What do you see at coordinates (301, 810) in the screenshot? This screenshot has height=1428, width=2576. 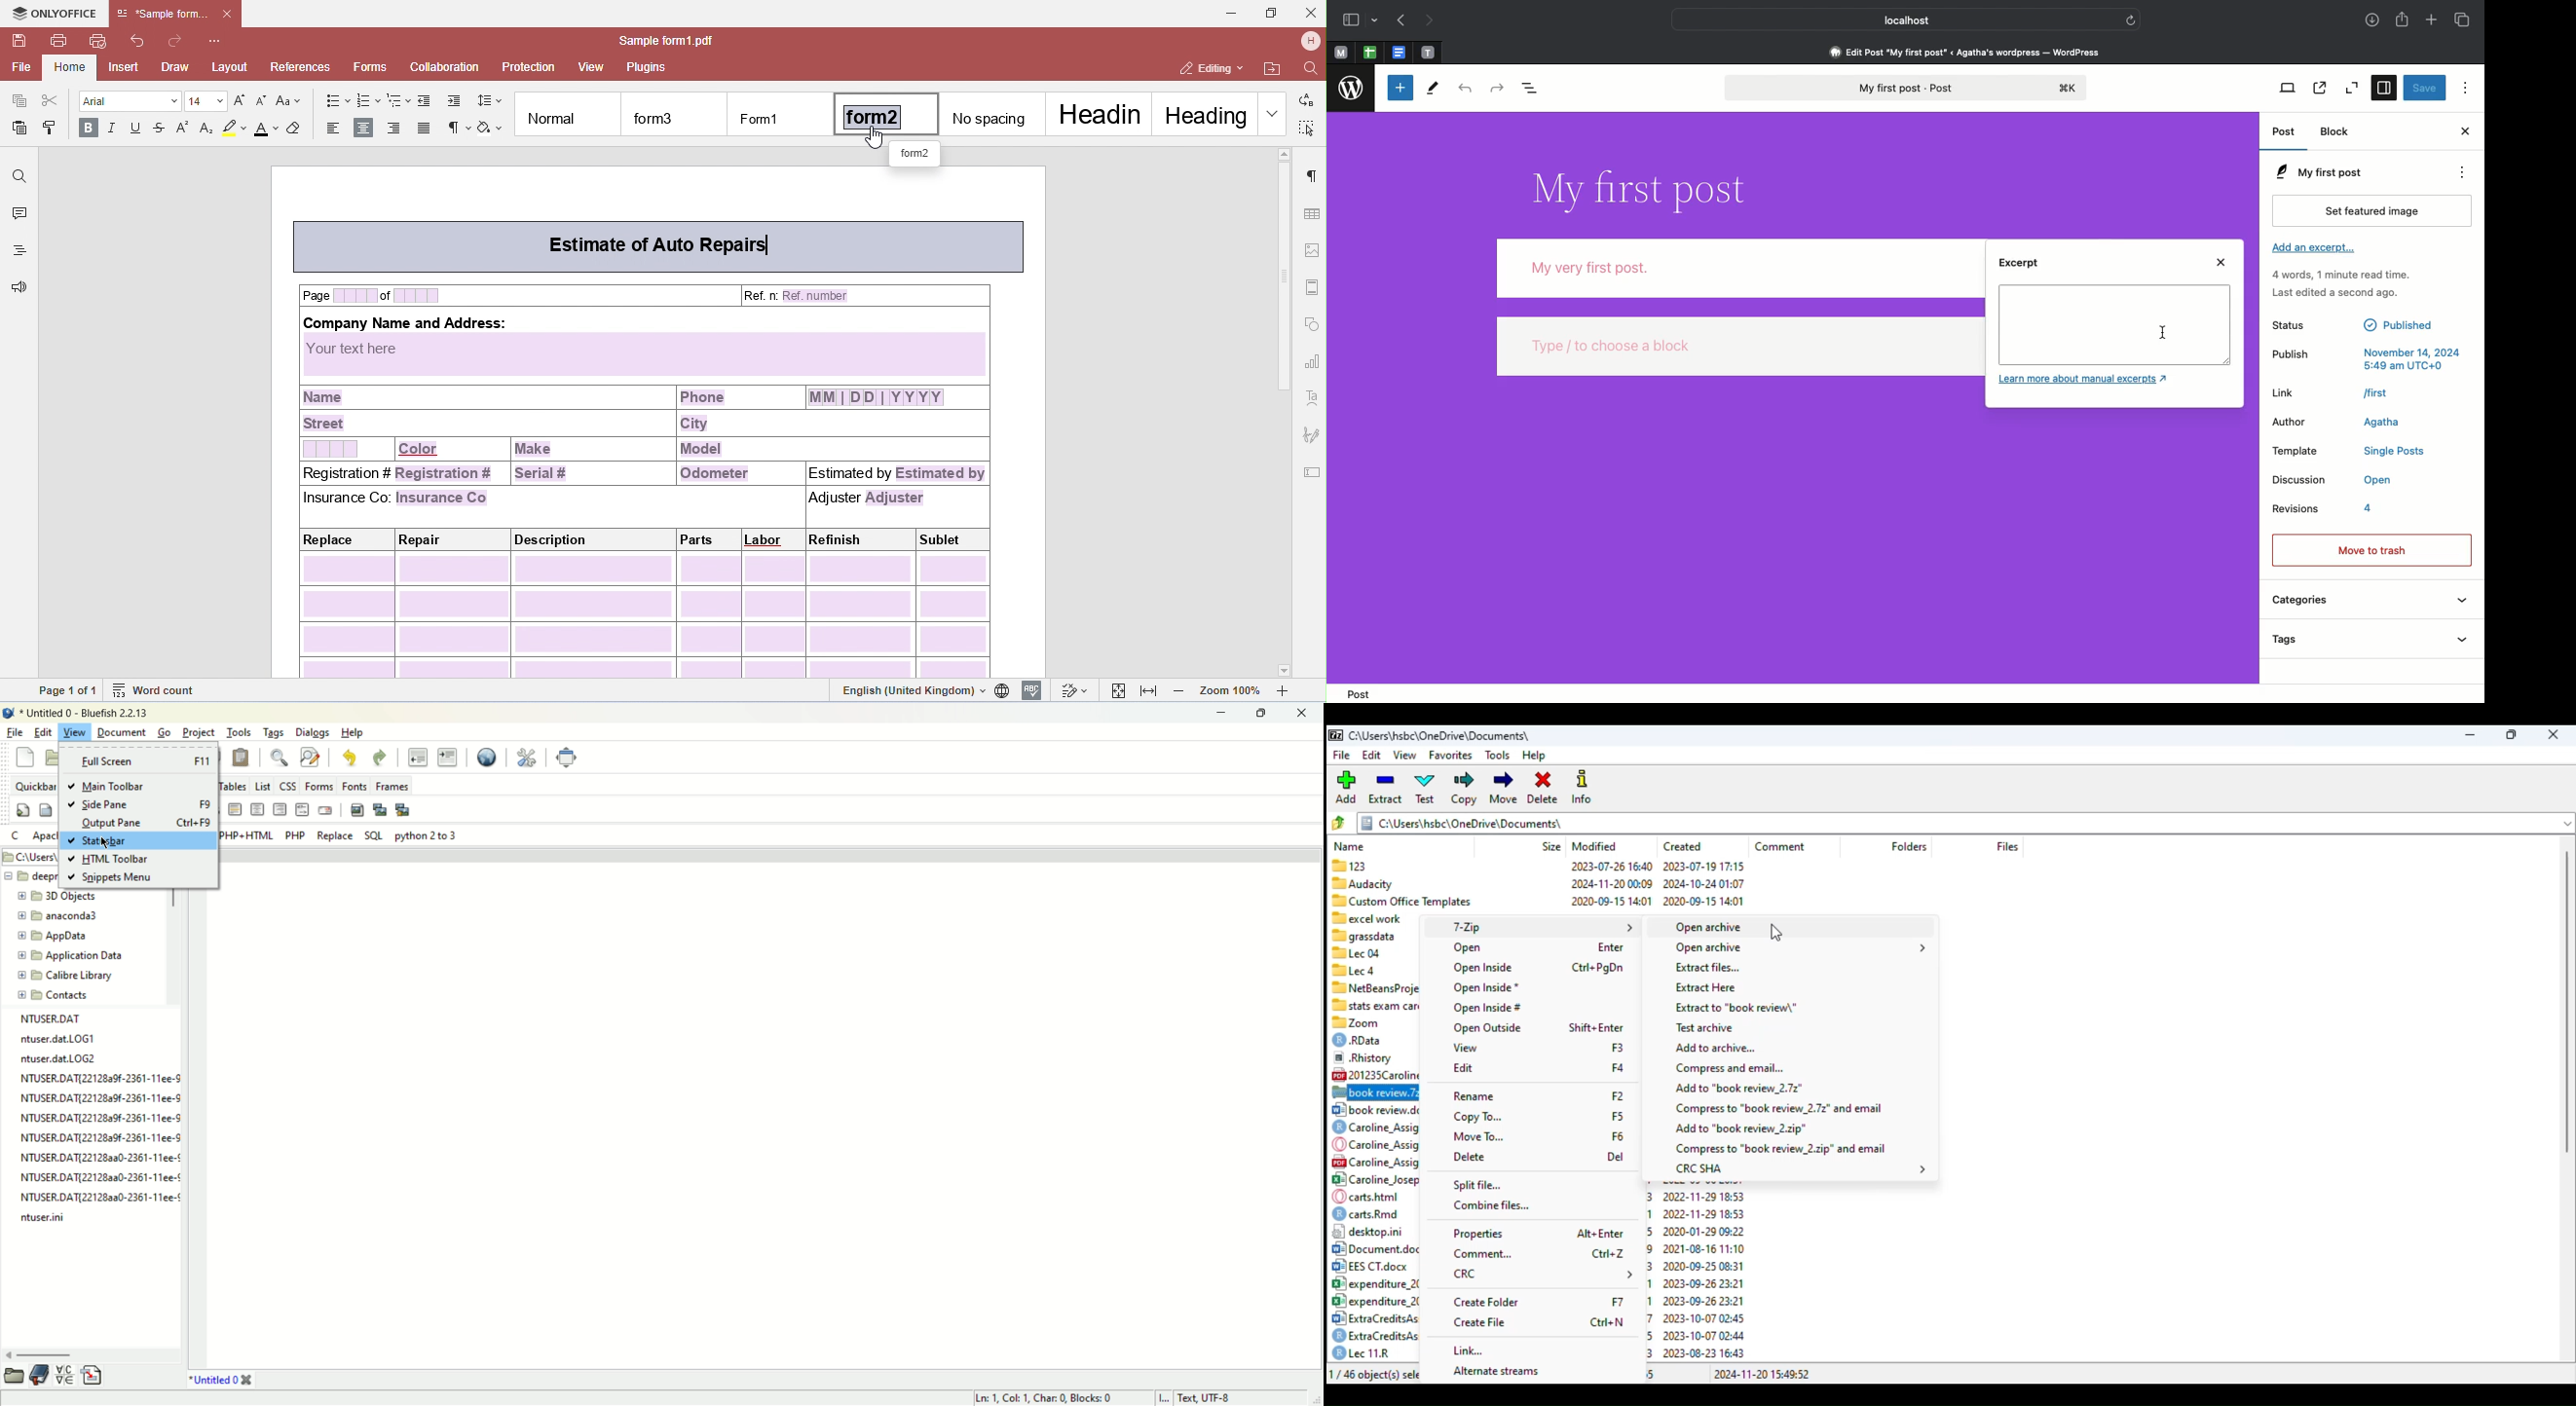 I see `html comment` at bounding box center [301, 810].